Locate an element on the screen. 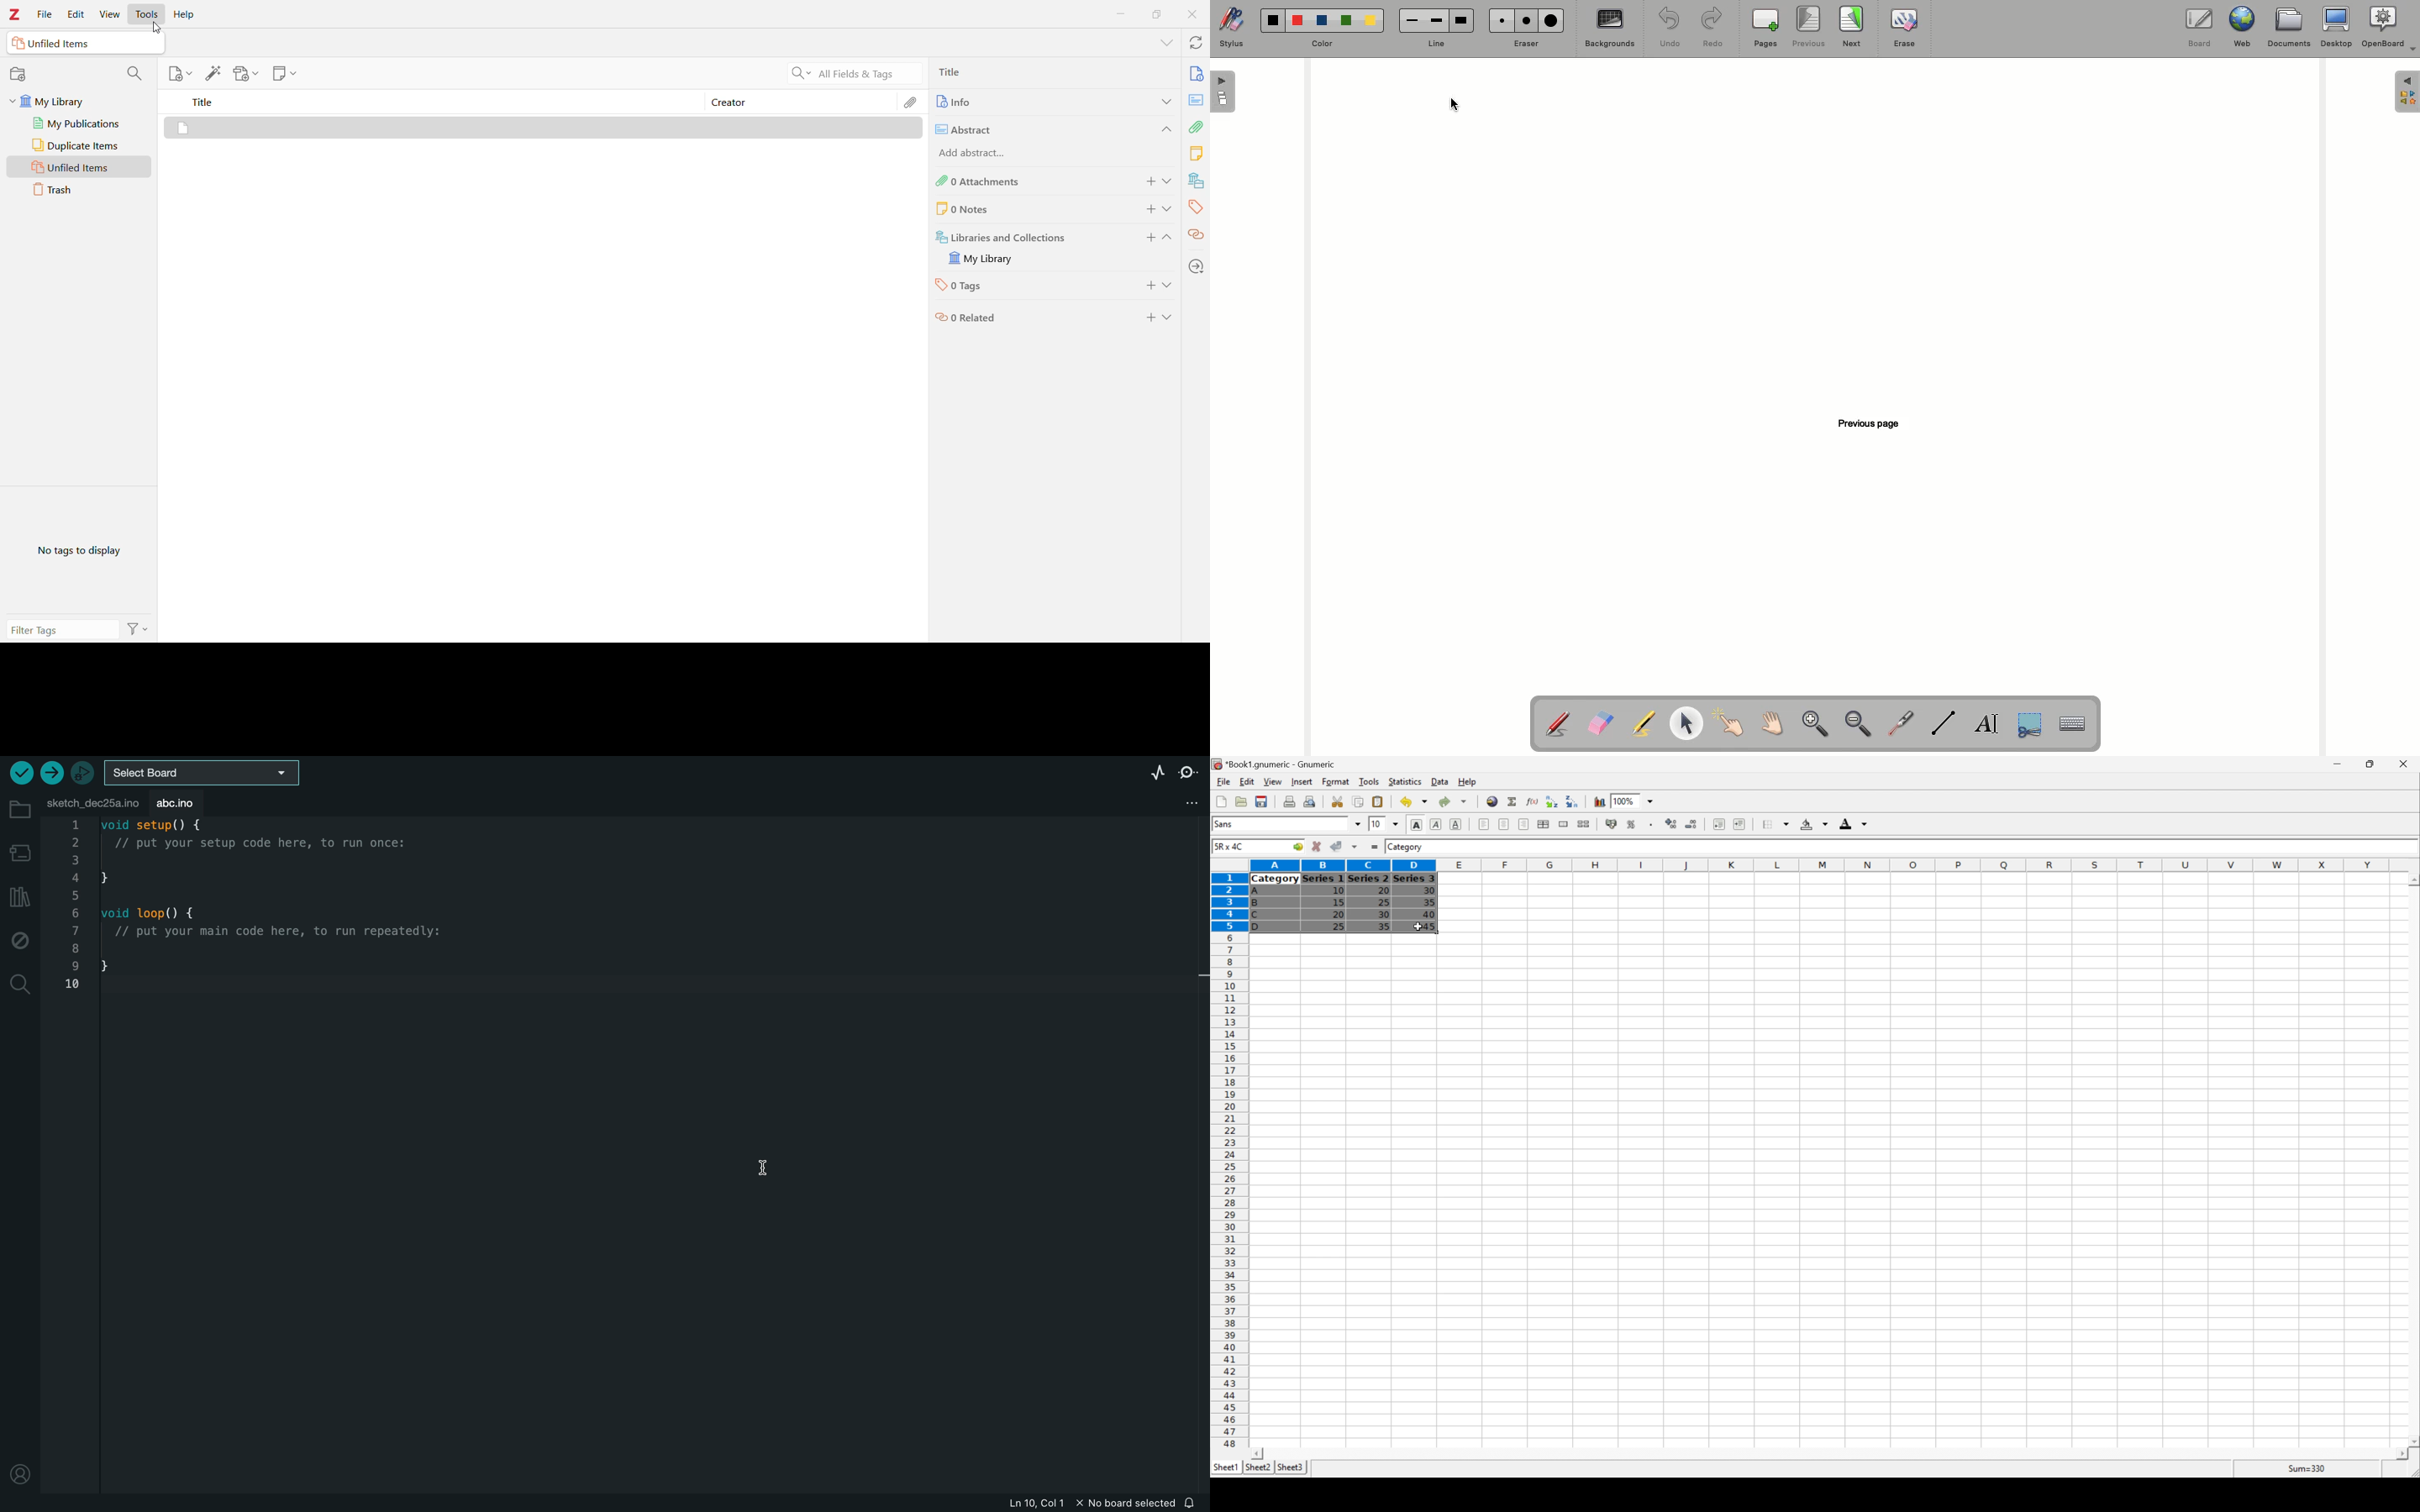 The image size is (2436, 1512). Library available is located at coordinates (981, 259).